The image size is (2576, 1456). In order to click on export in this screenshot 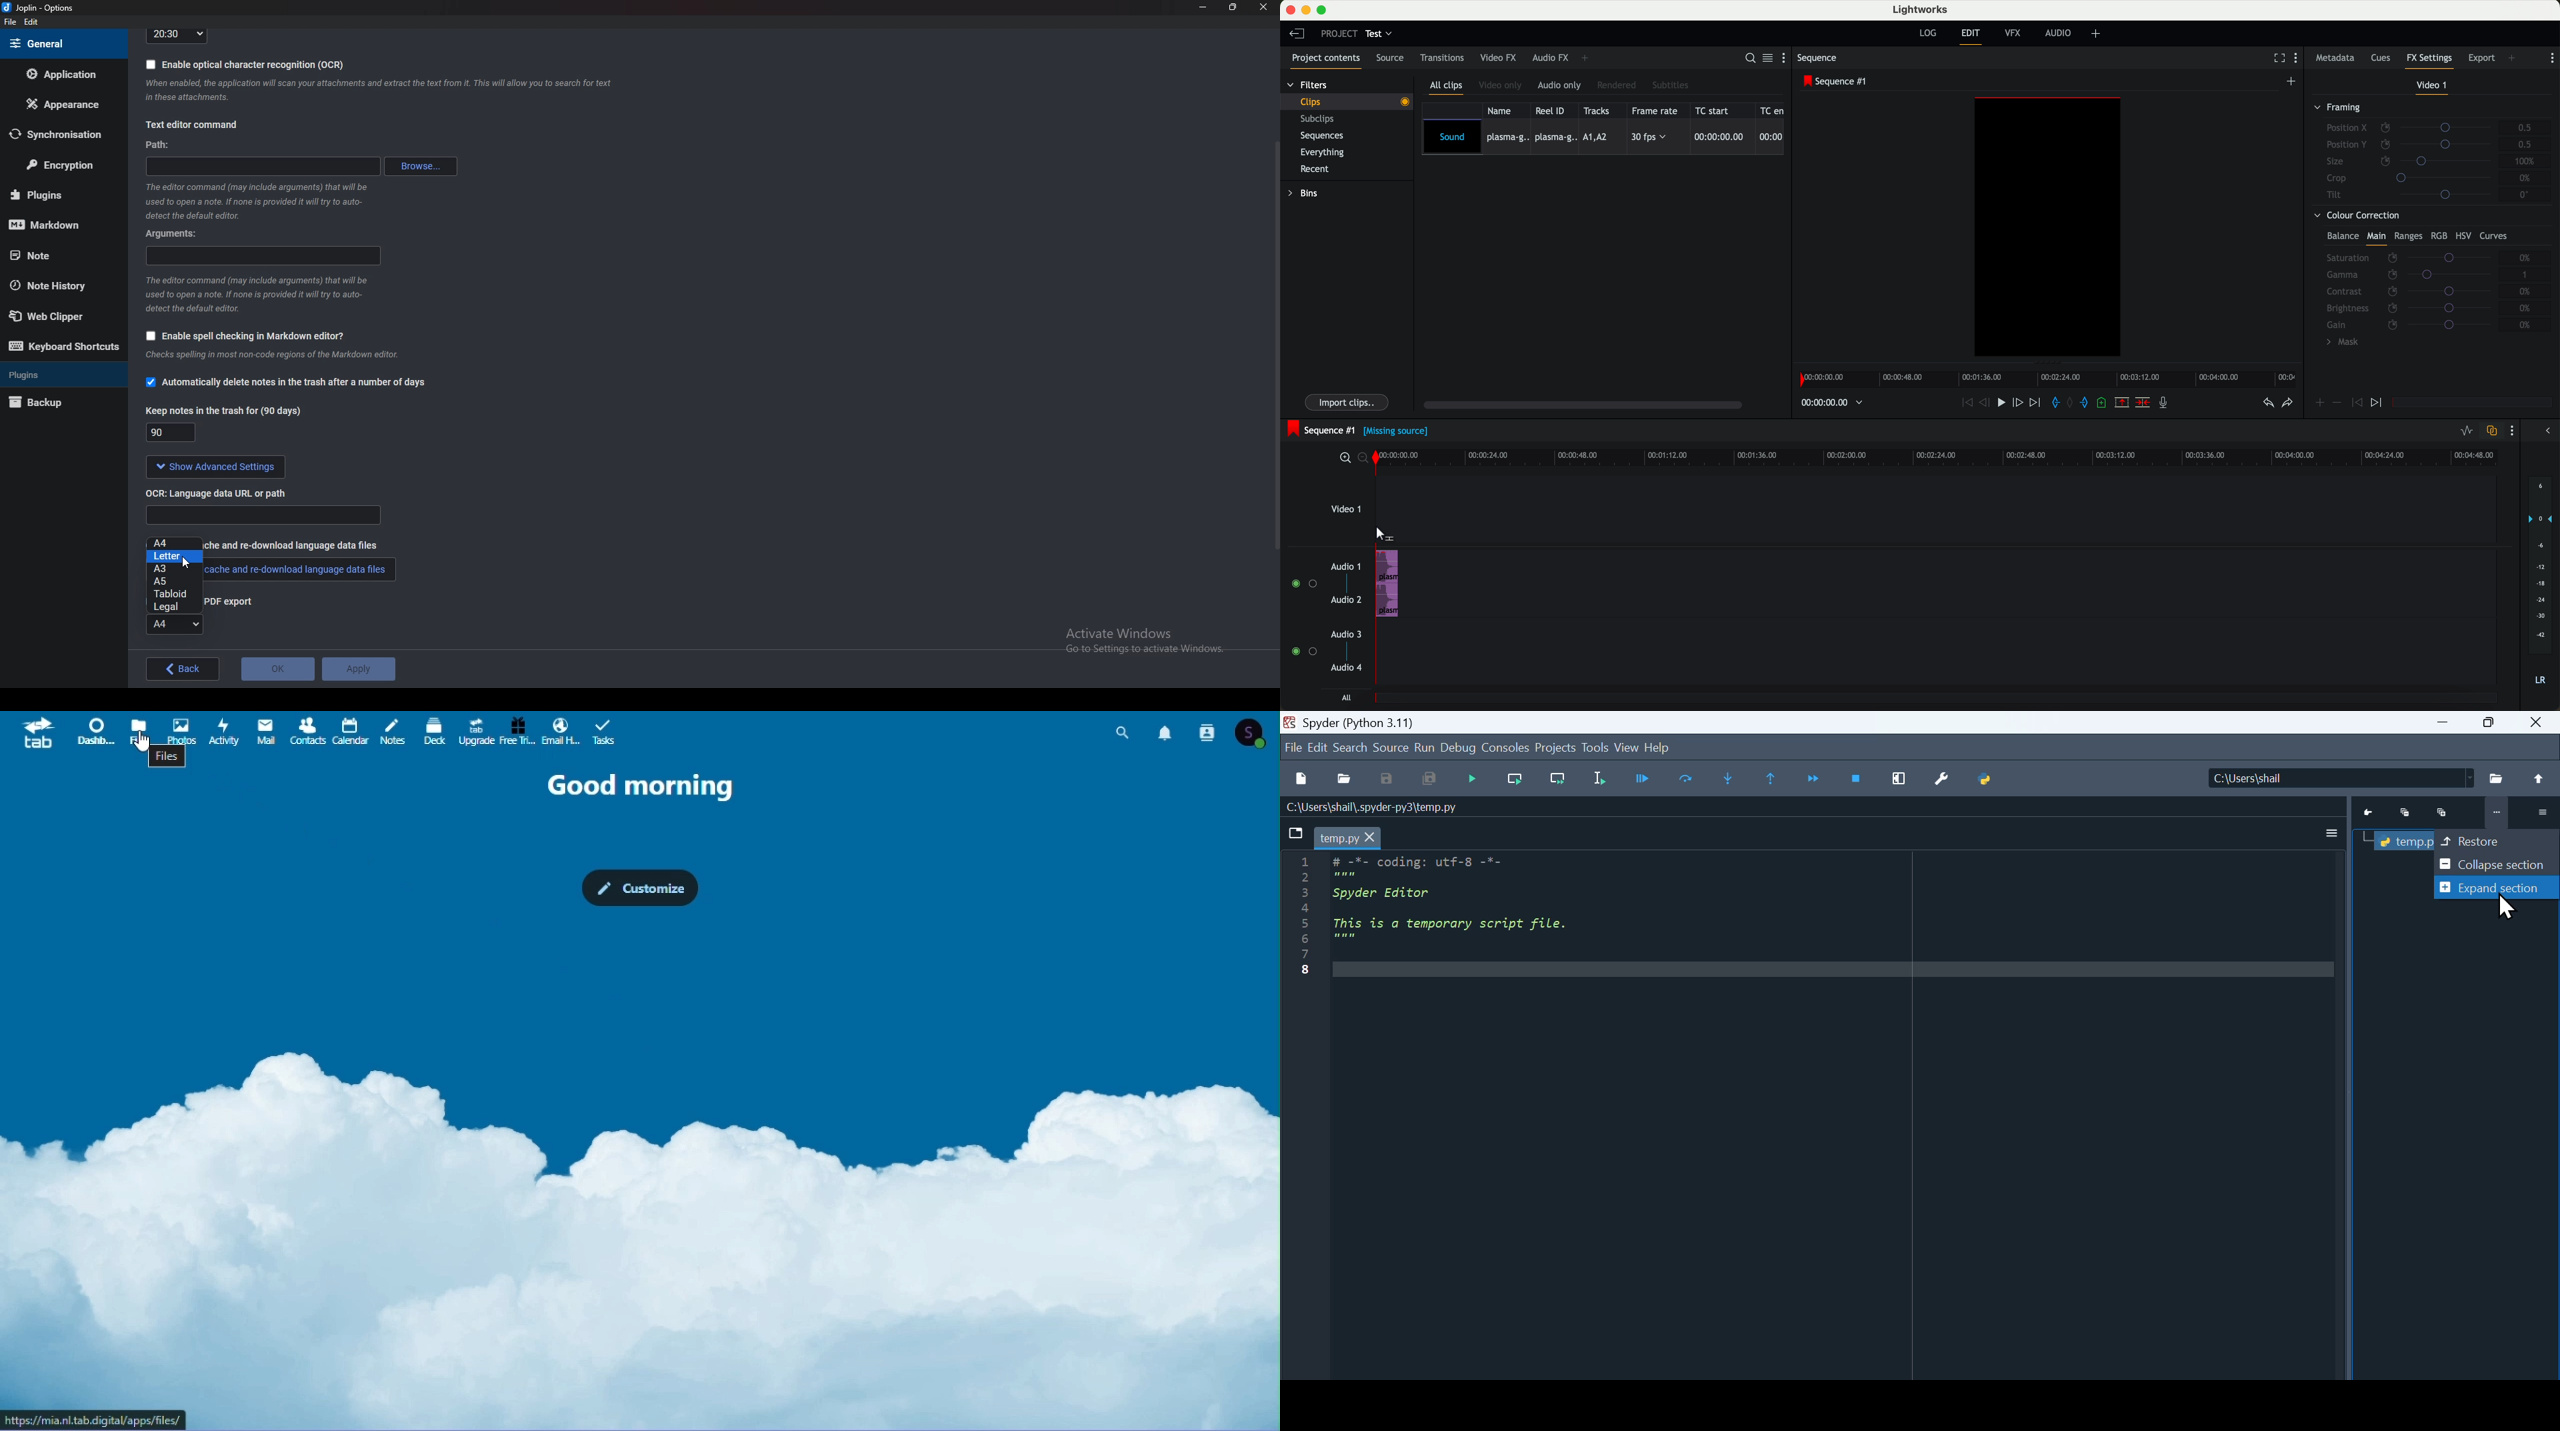, I will do `click(2480, 57)`.